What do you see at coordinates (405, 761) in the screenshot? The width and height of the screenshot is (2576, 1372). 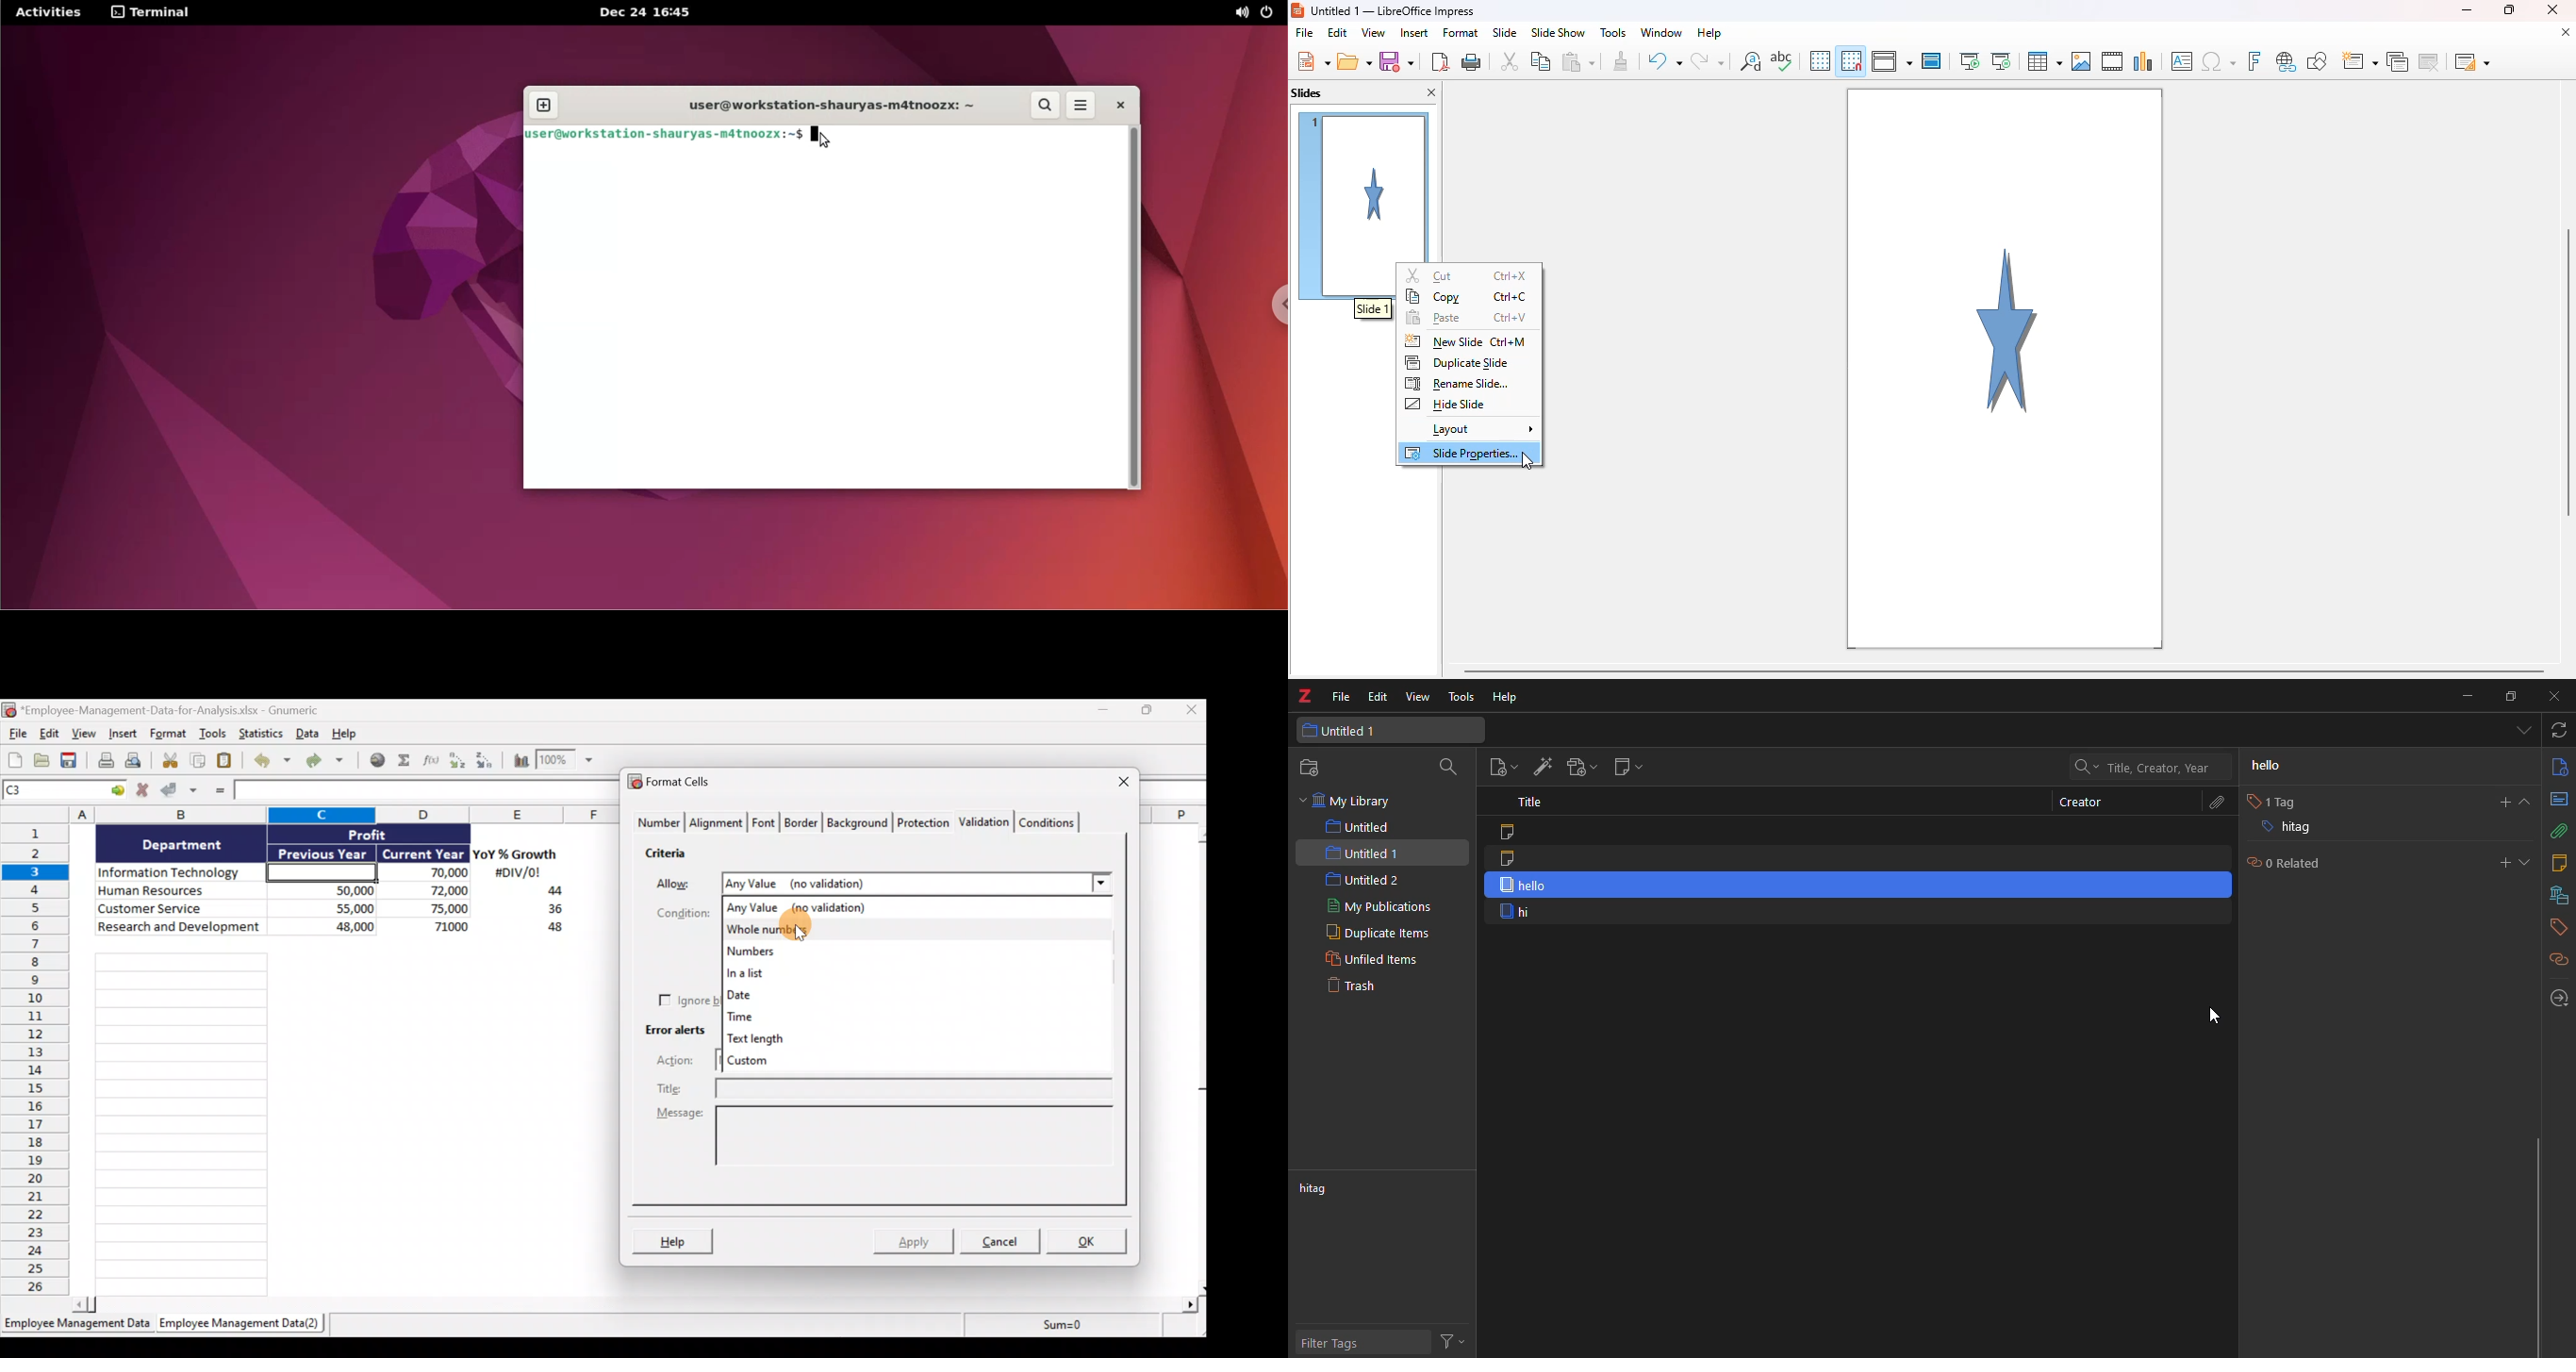 I see `Sum into the current cell` at bounding box center [405, 761].